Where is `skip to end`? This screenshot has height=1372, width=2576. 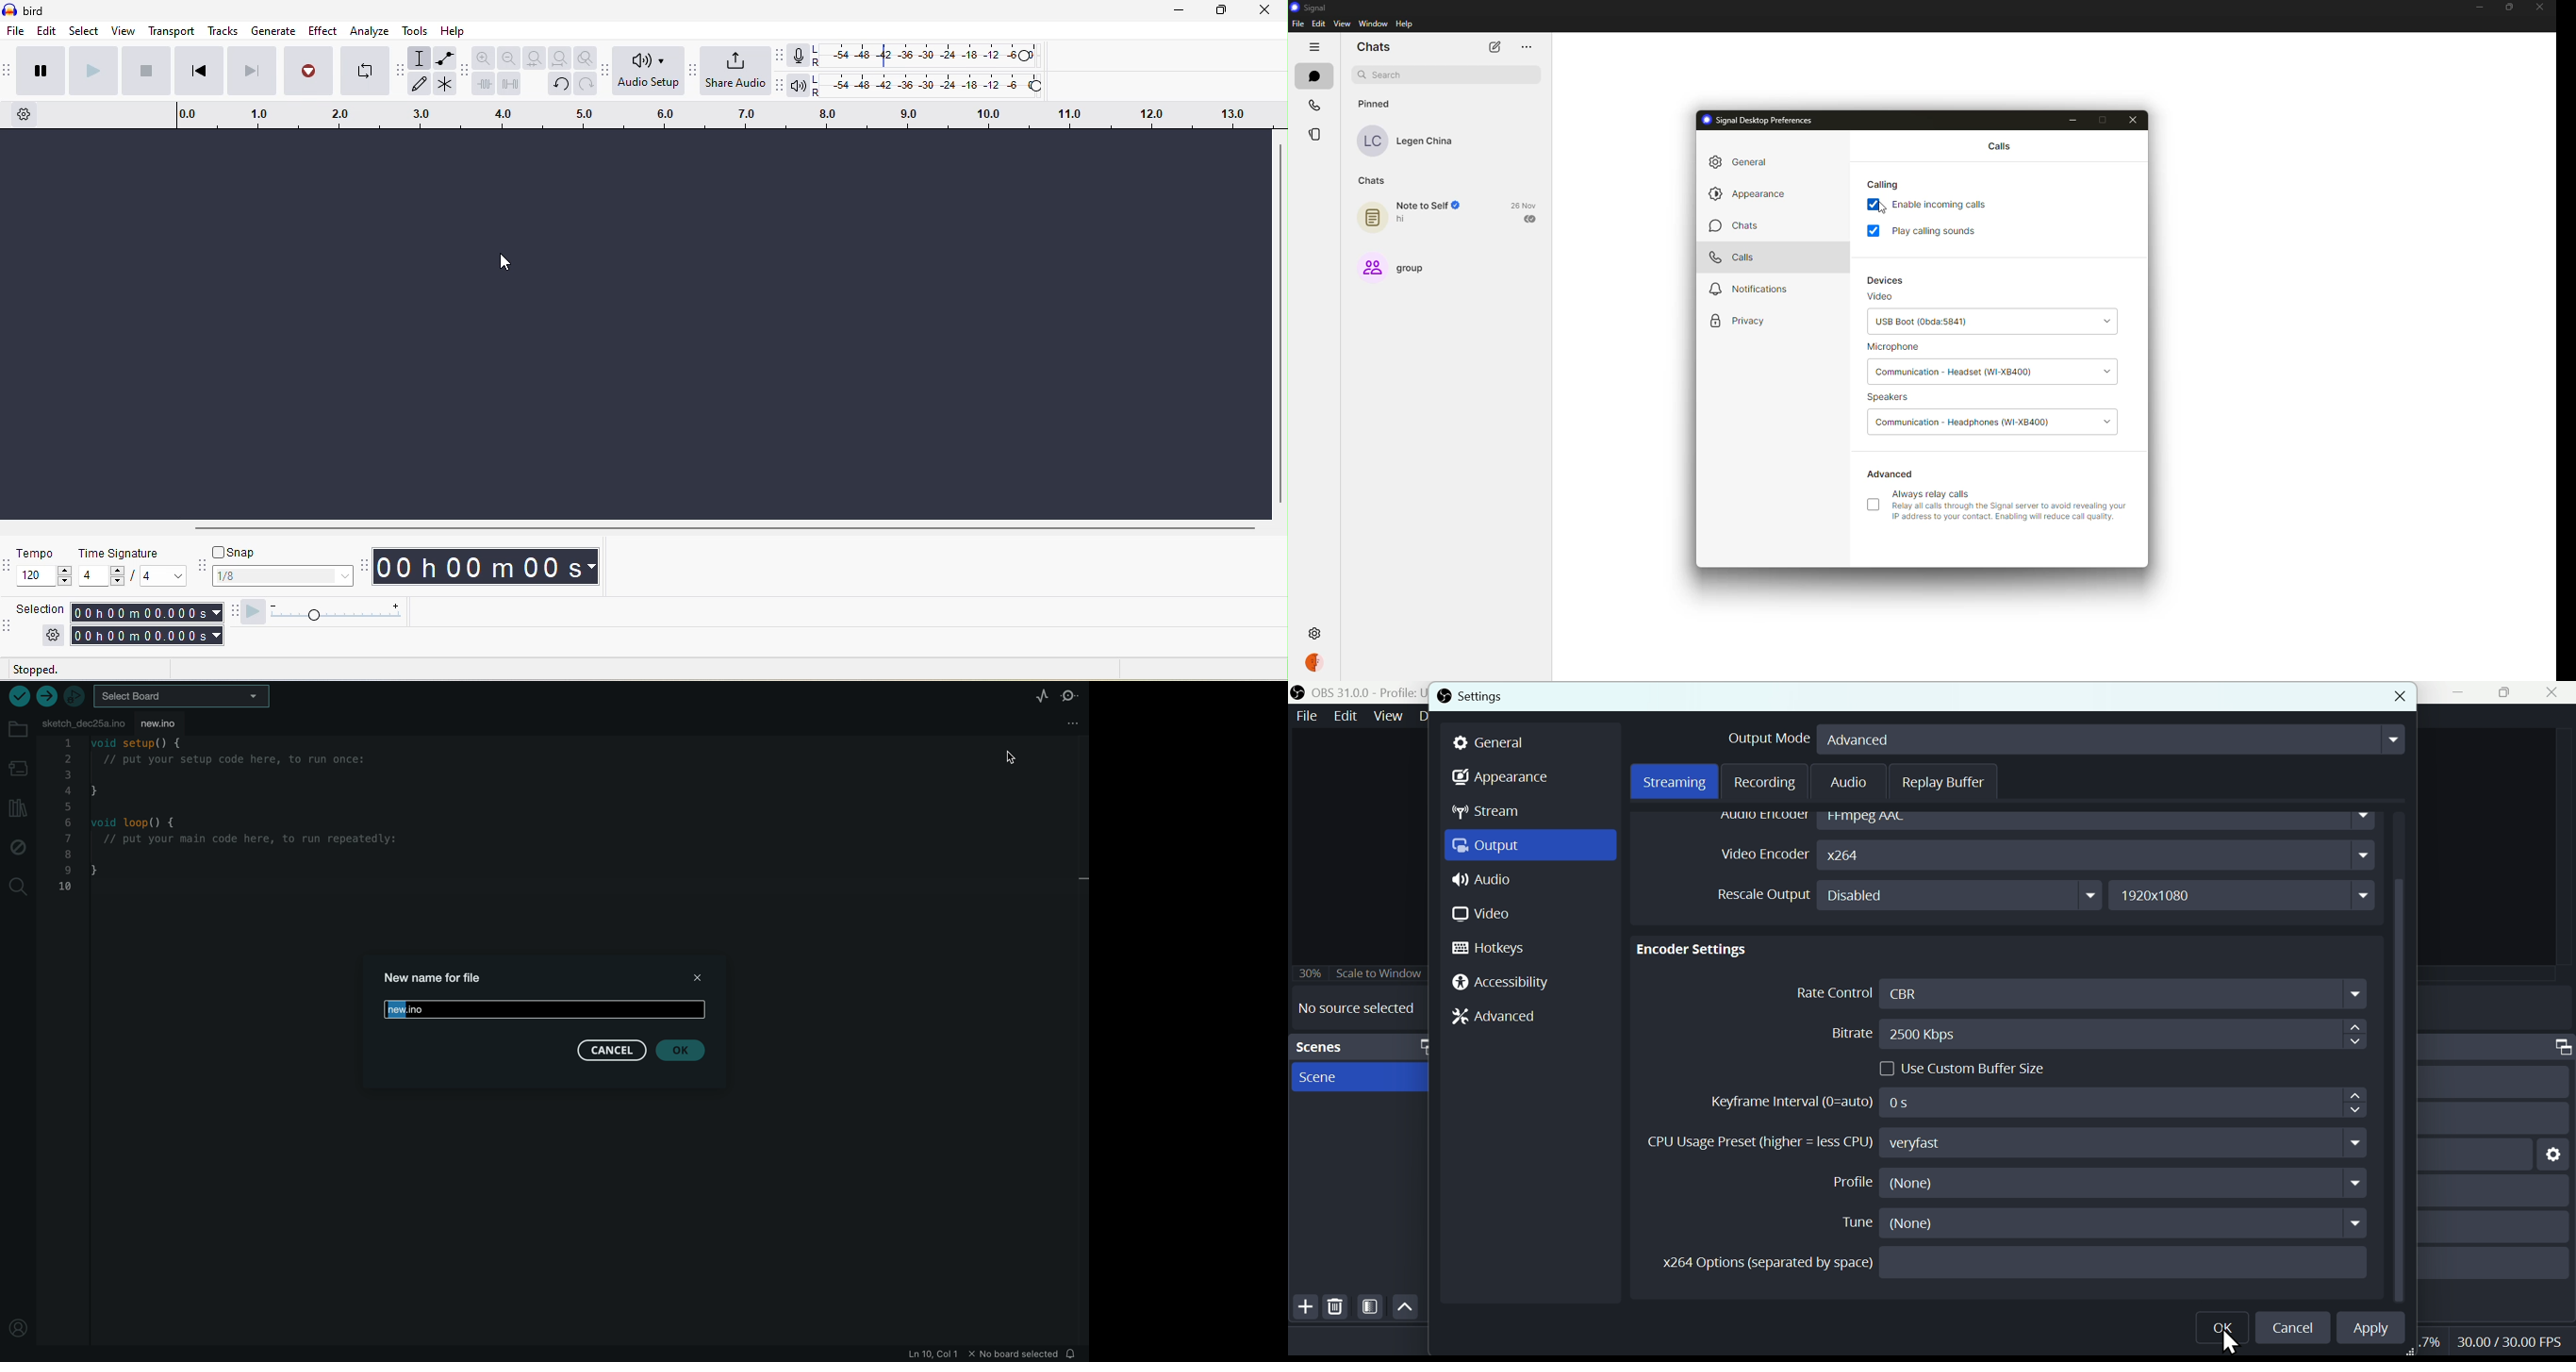
skip to end is located at coordinates (256, 73).